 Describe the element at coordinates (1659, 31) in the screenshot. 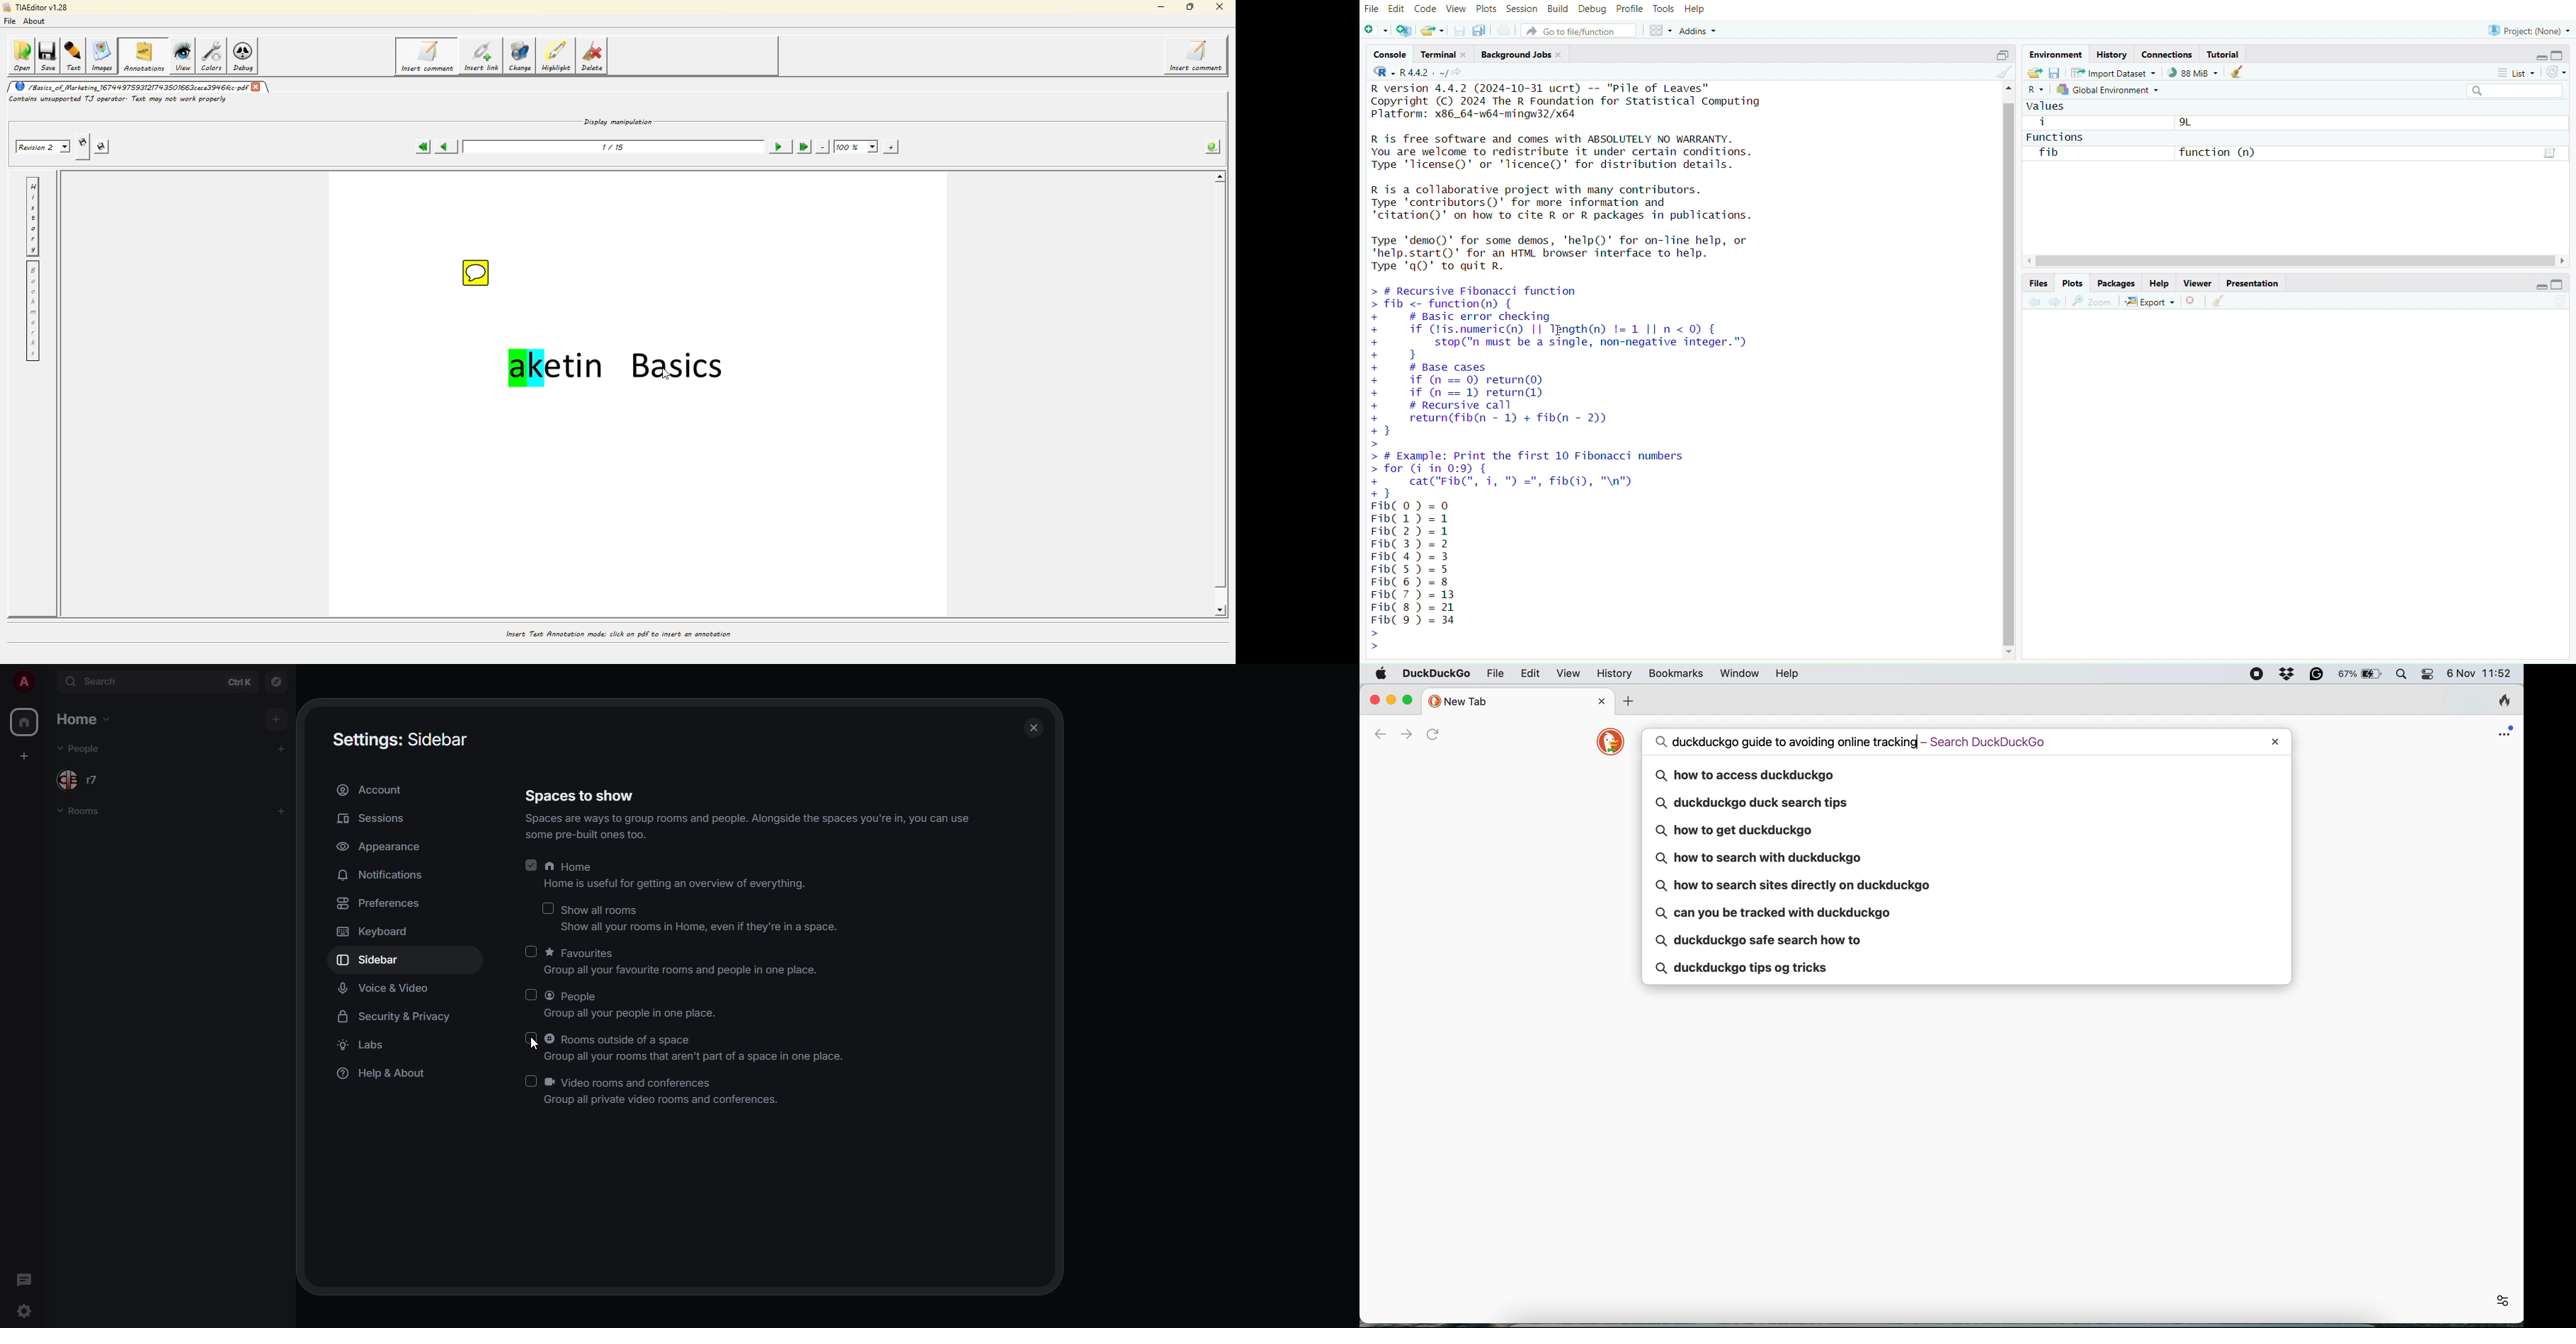

I see `workspace panes` at that location.